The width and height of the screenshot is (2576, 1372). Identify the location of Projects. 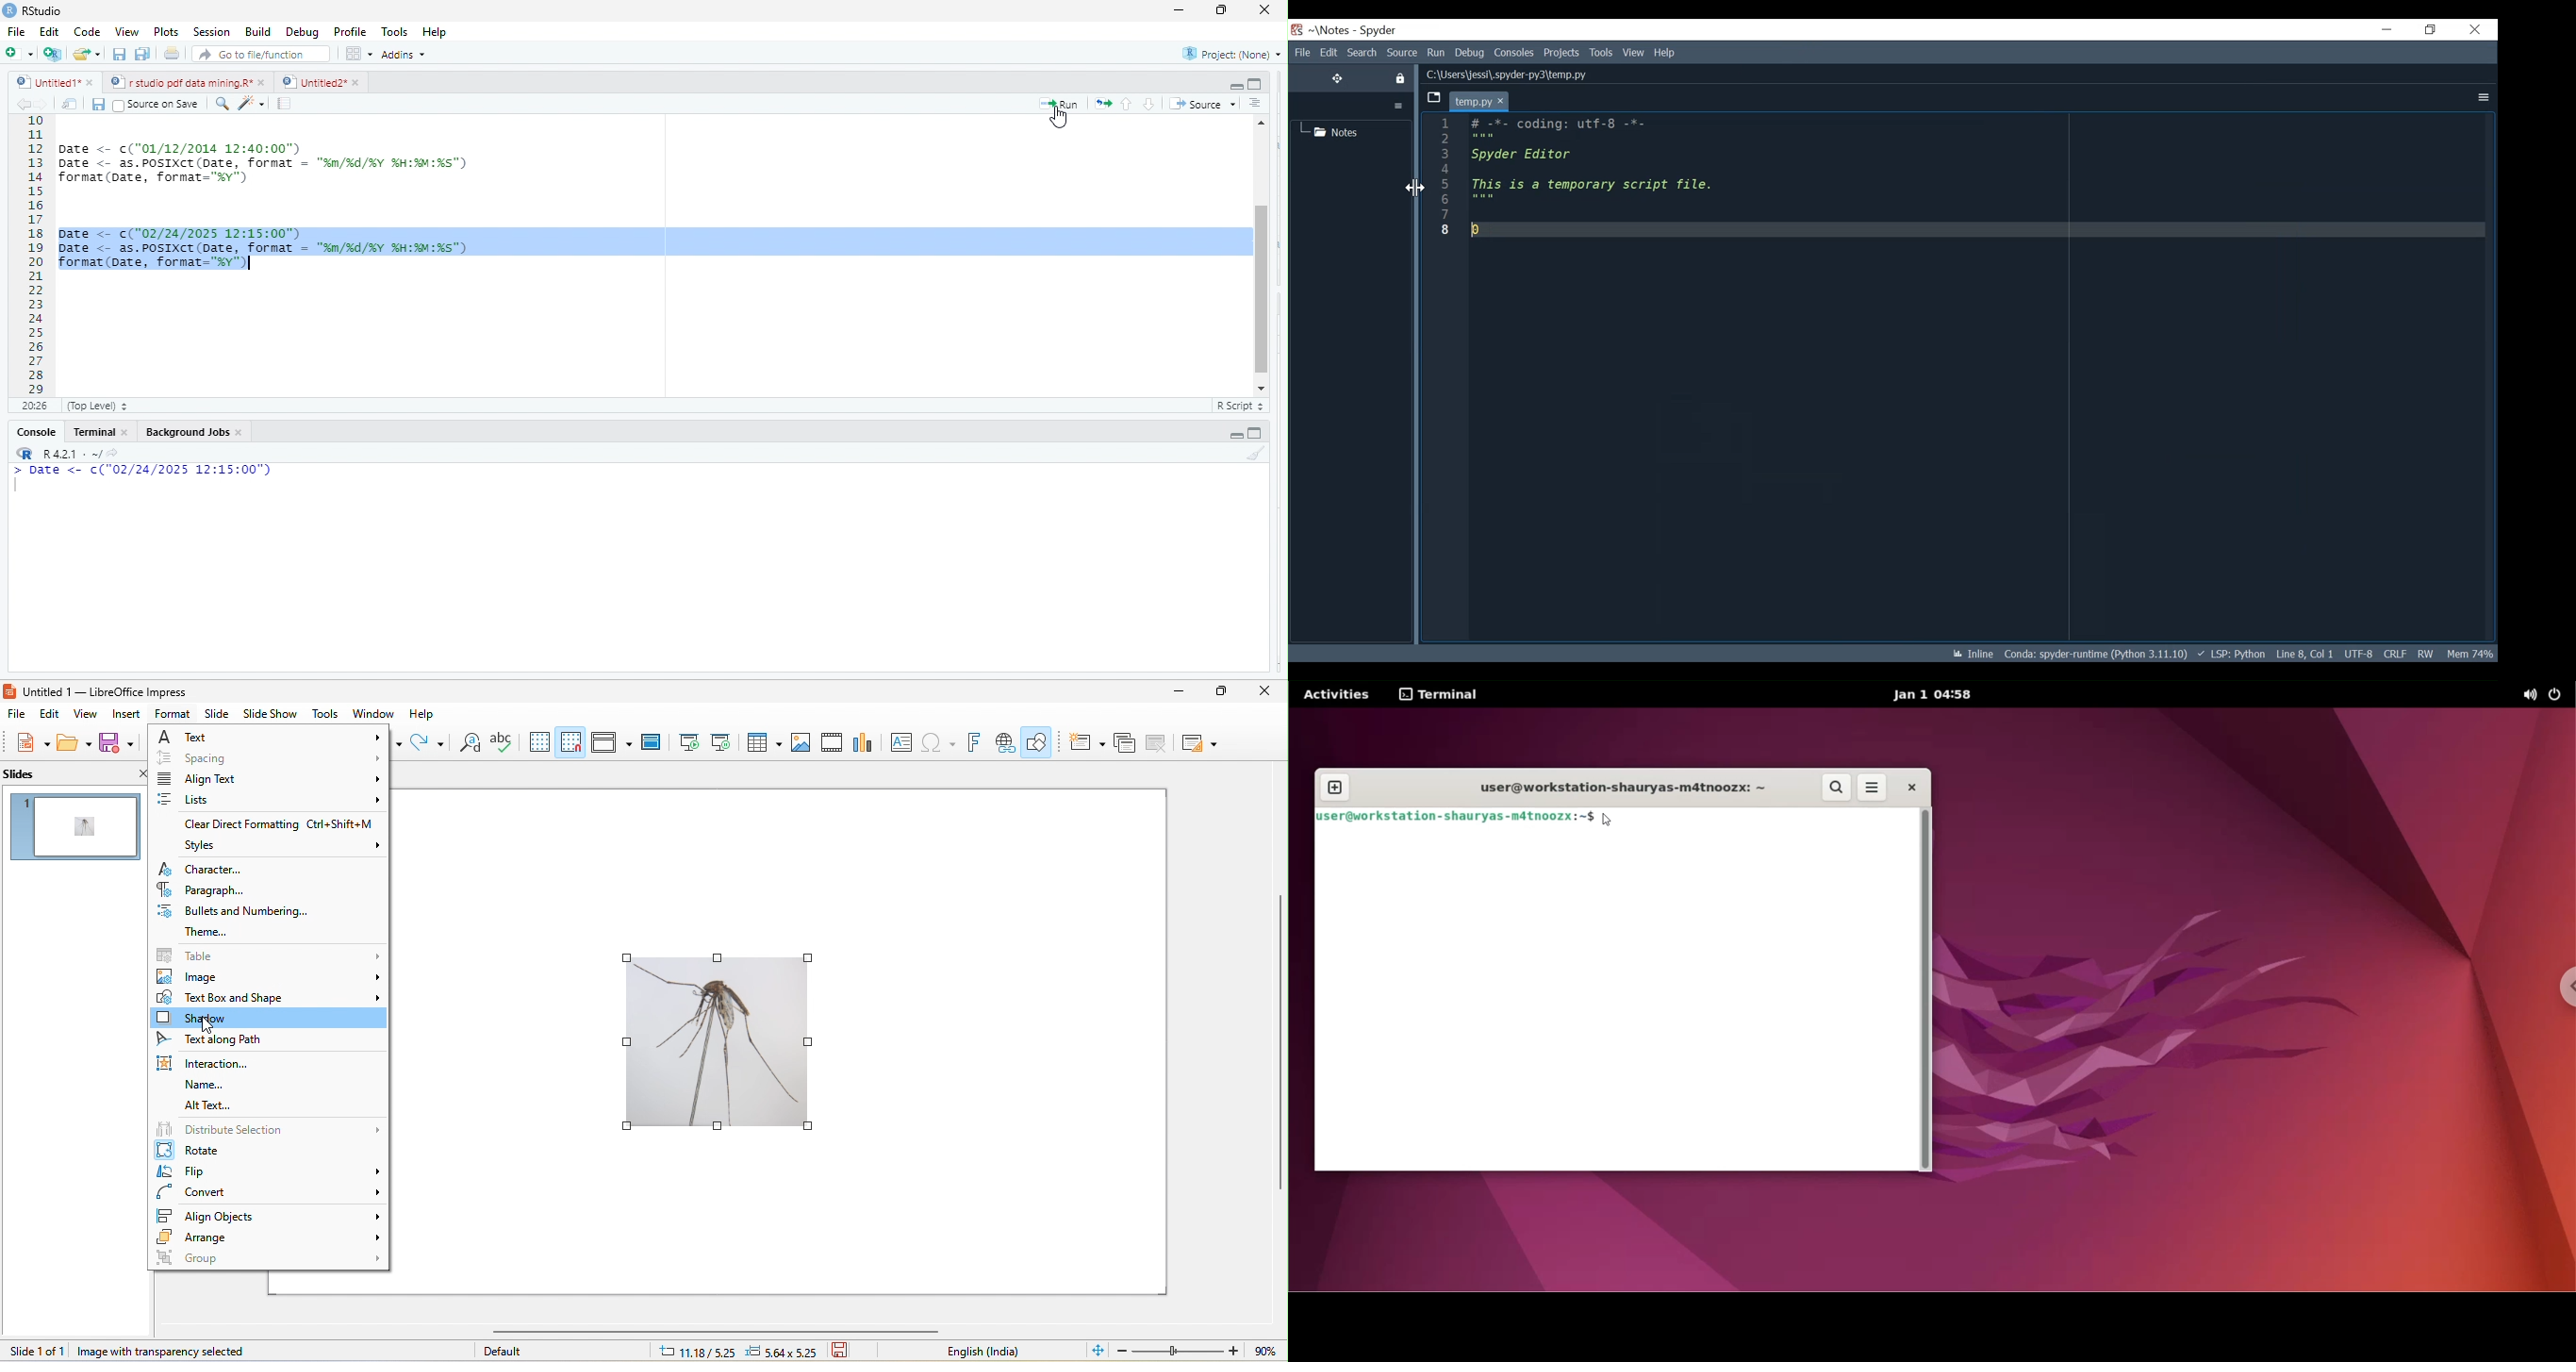
(1562, 54).